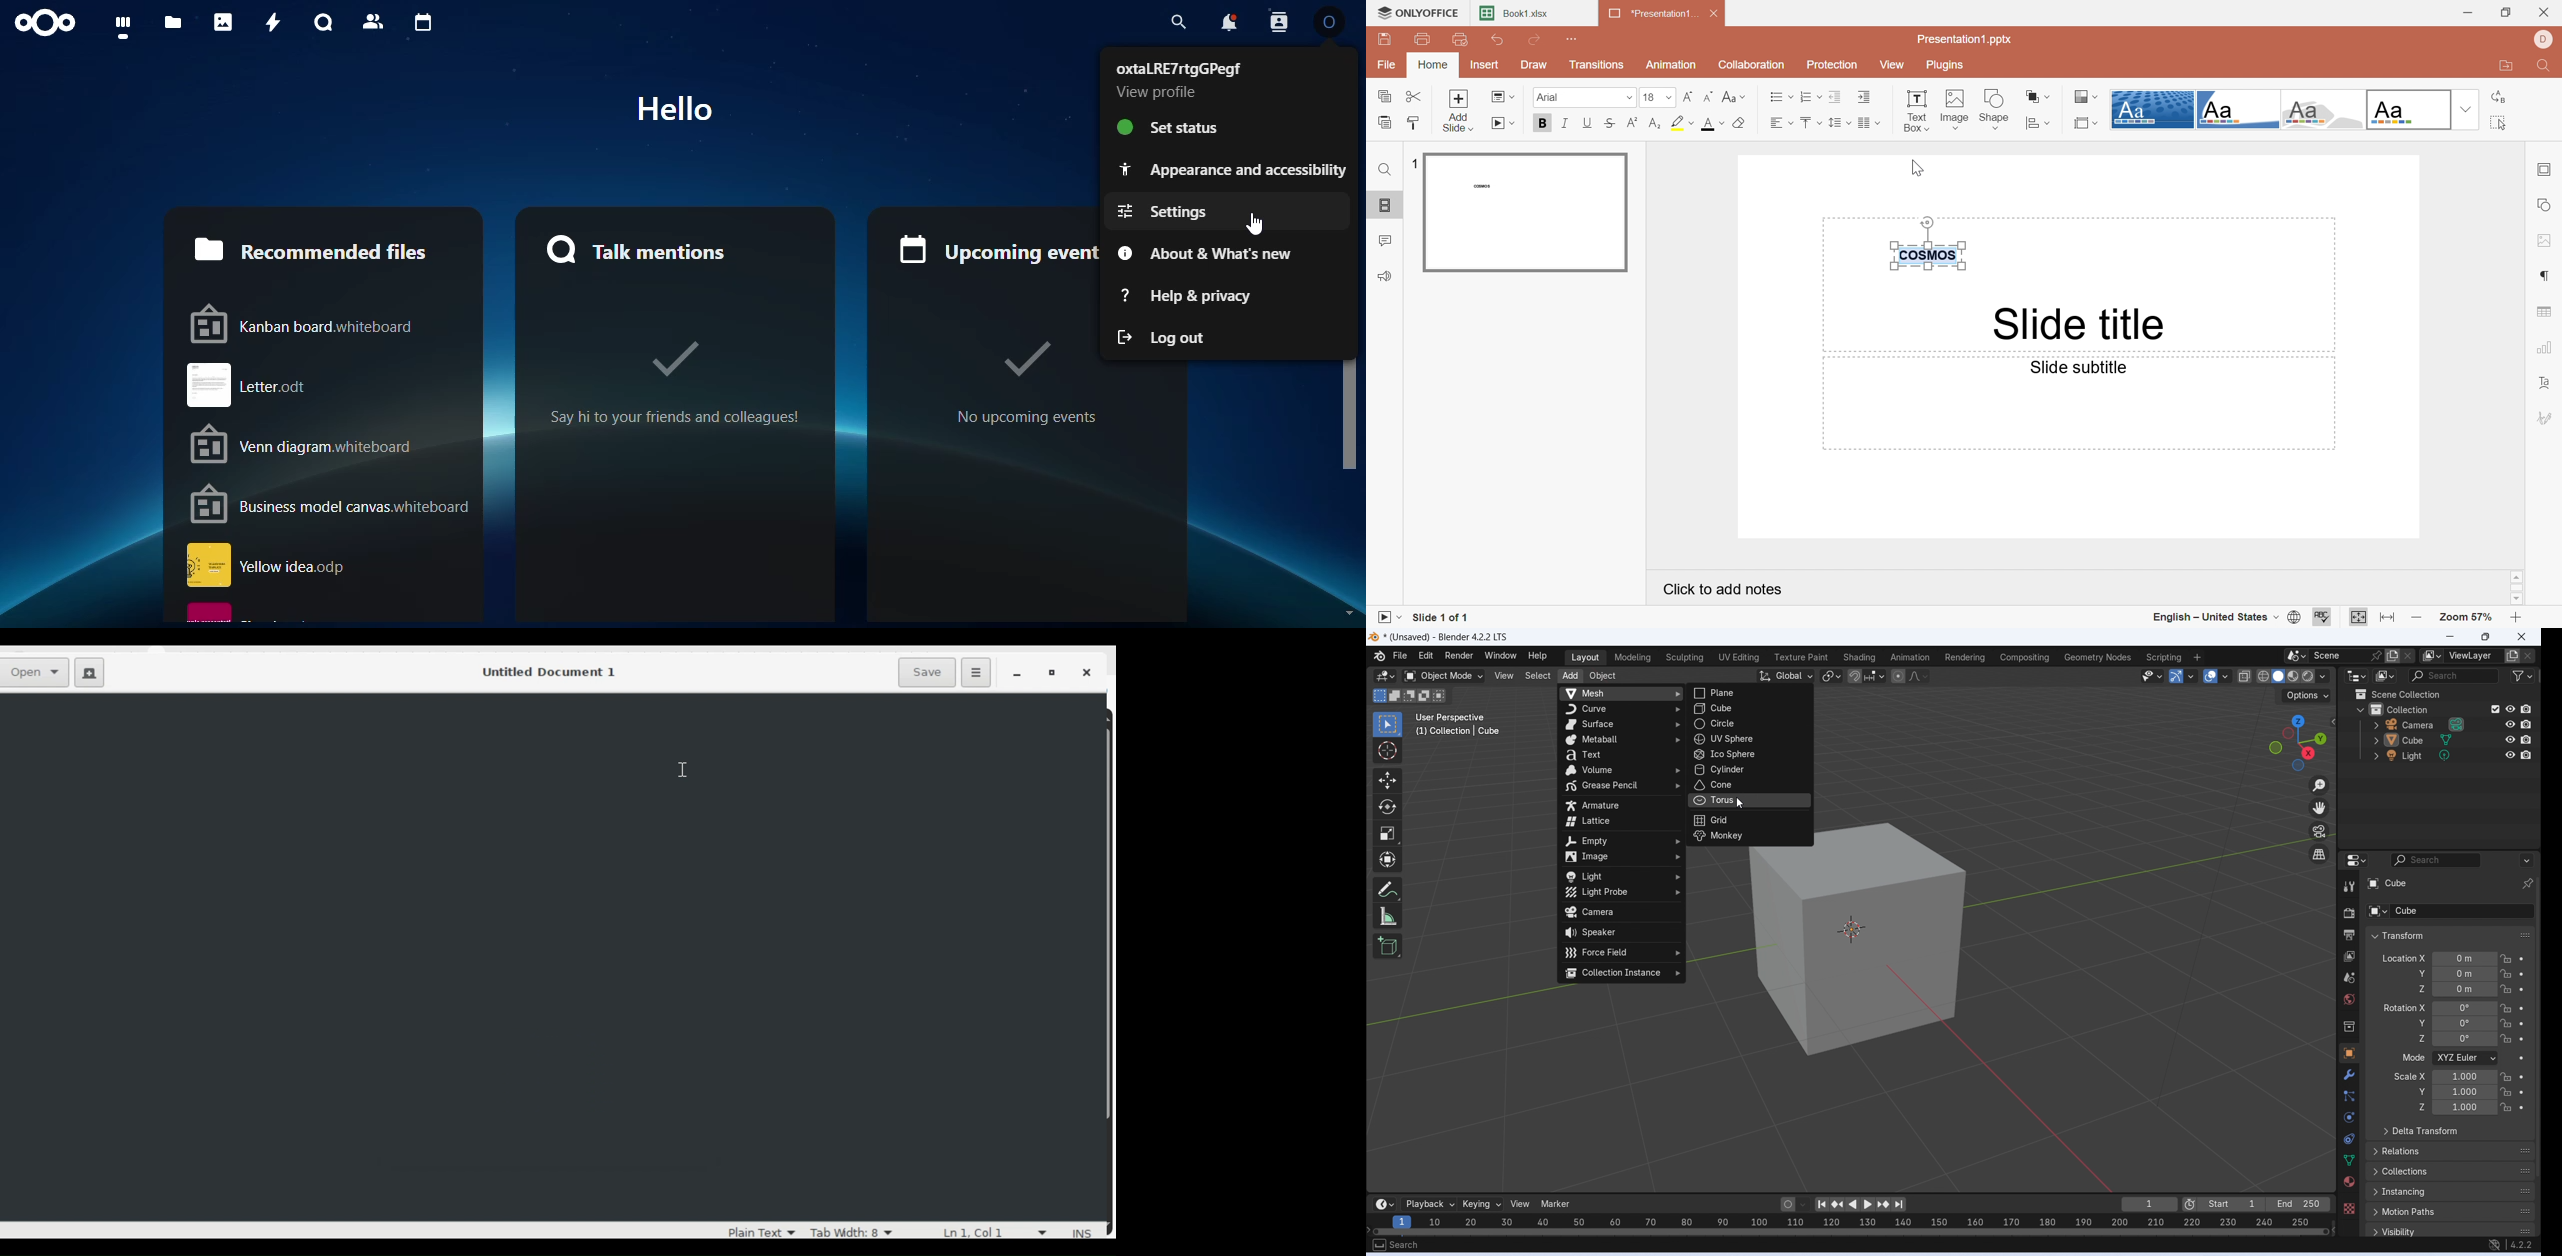  I want to click on Redo, so click(1531, 39).